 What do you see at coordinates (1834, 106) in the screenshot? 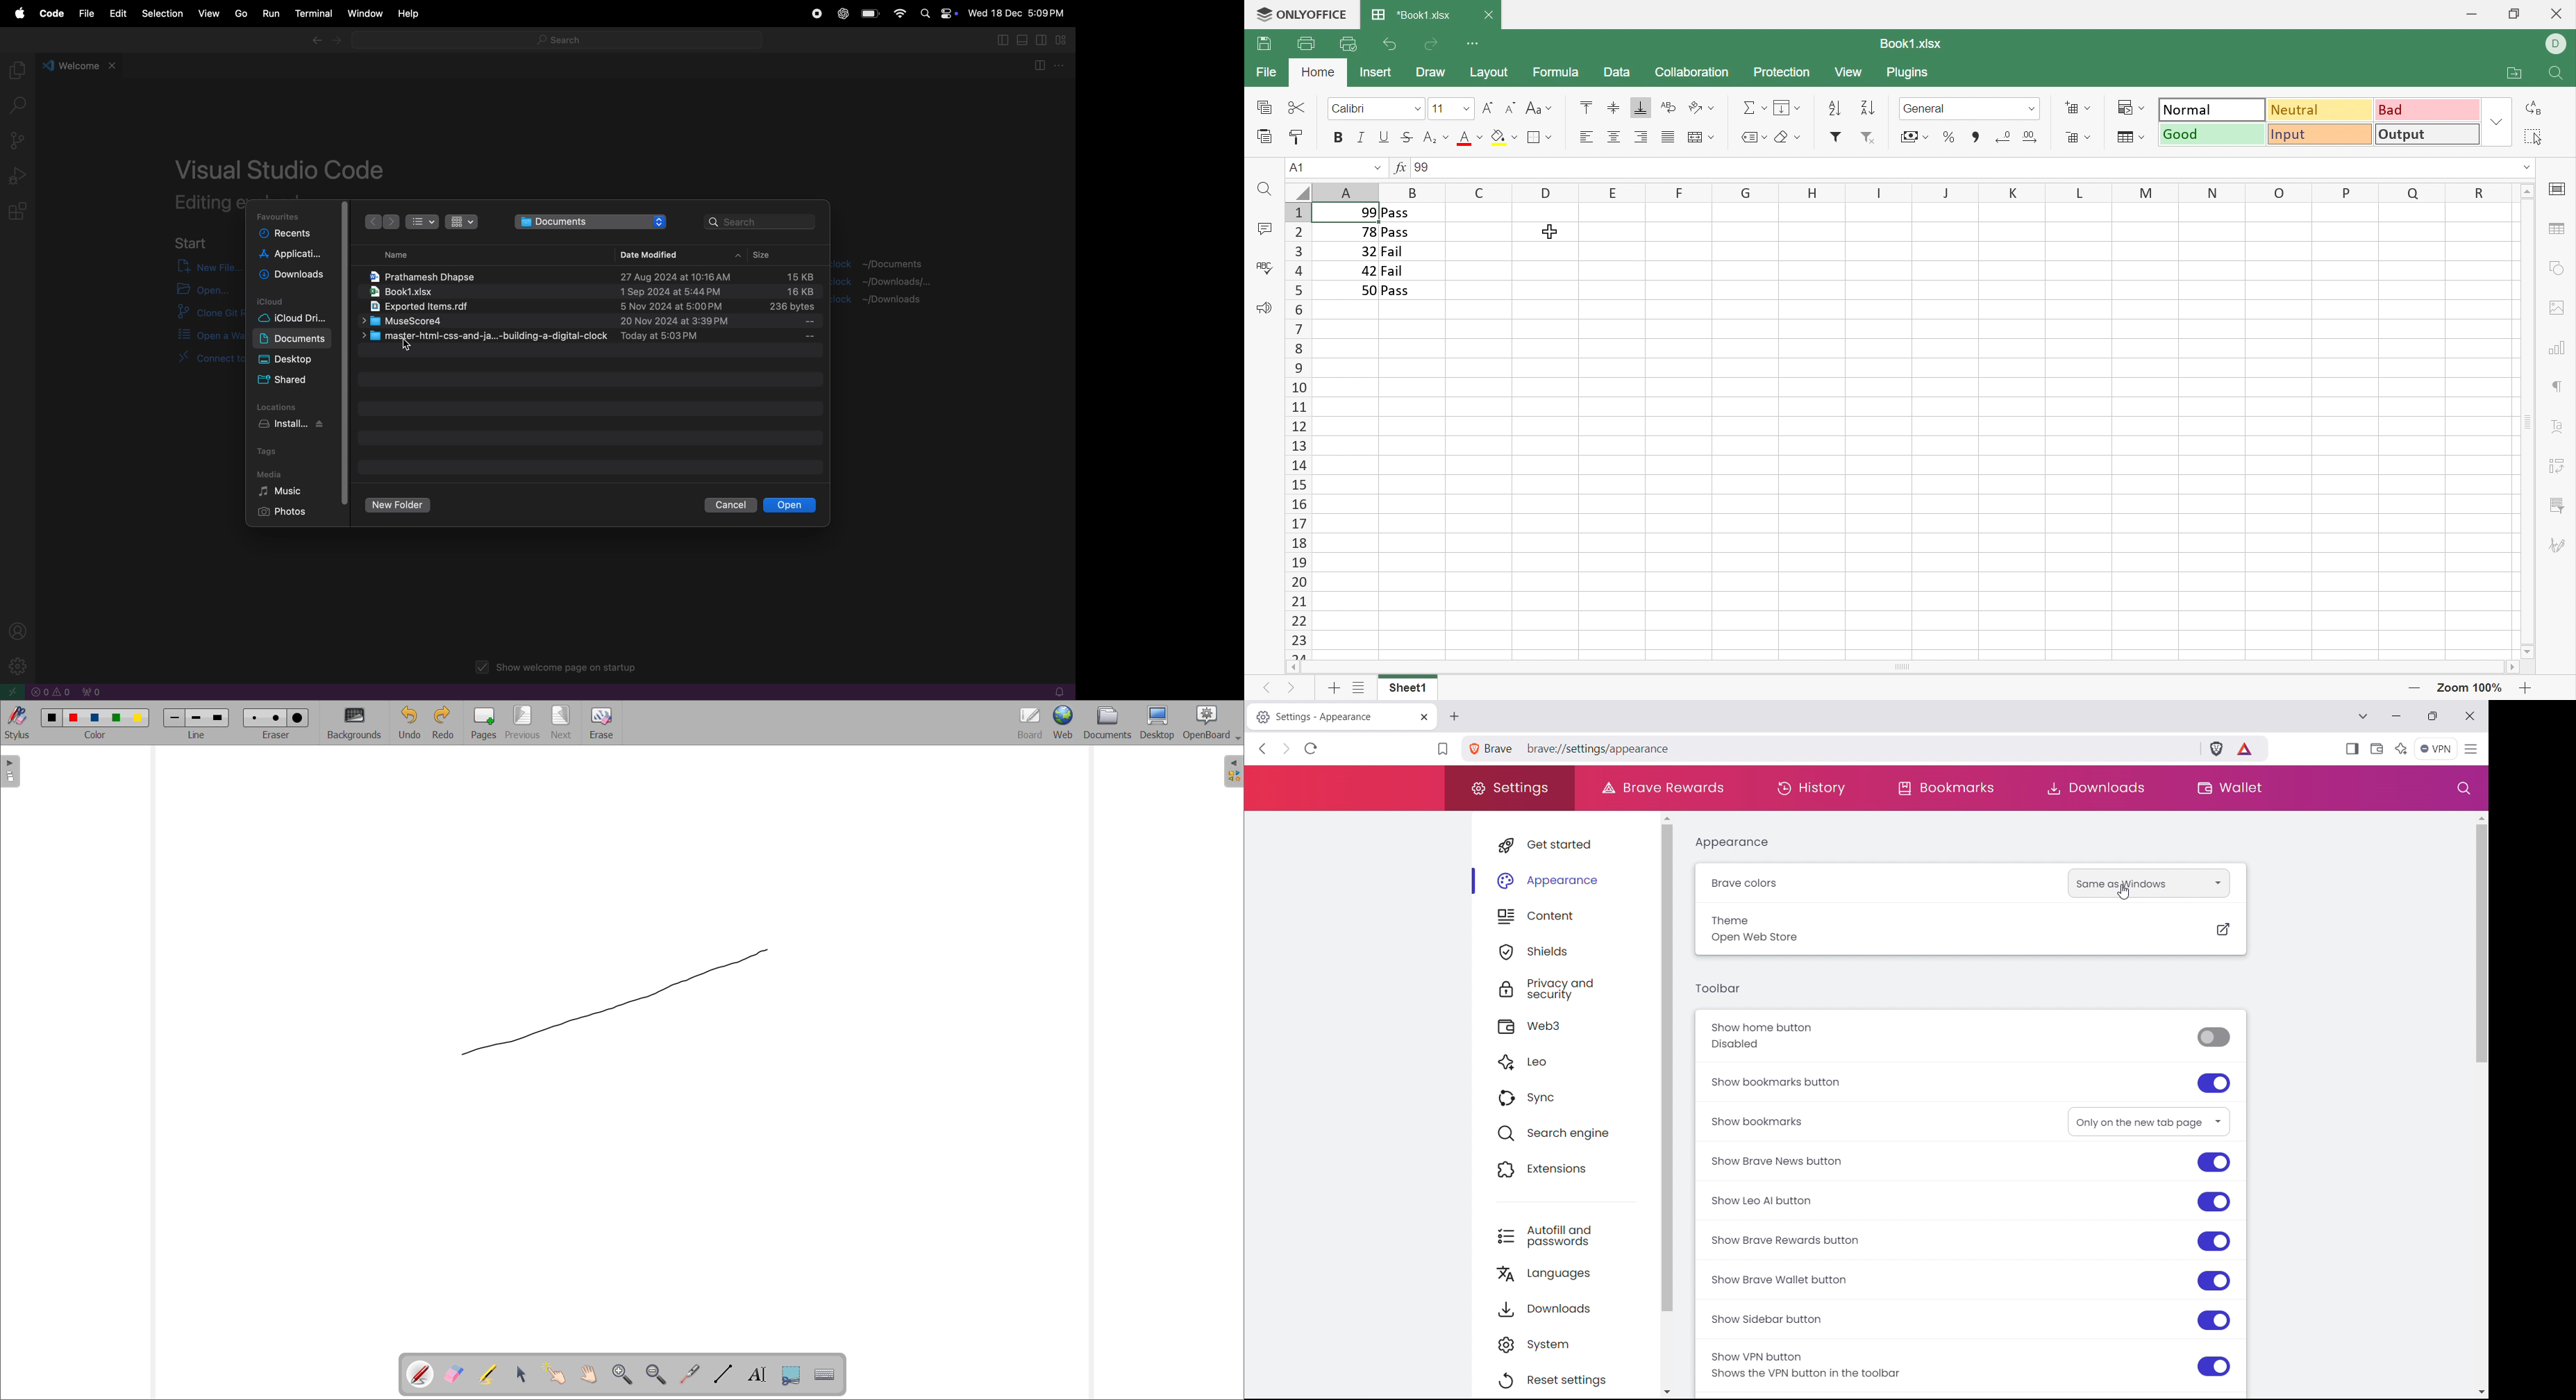
I see `Sort descending` at bounding box center [1834, 106].